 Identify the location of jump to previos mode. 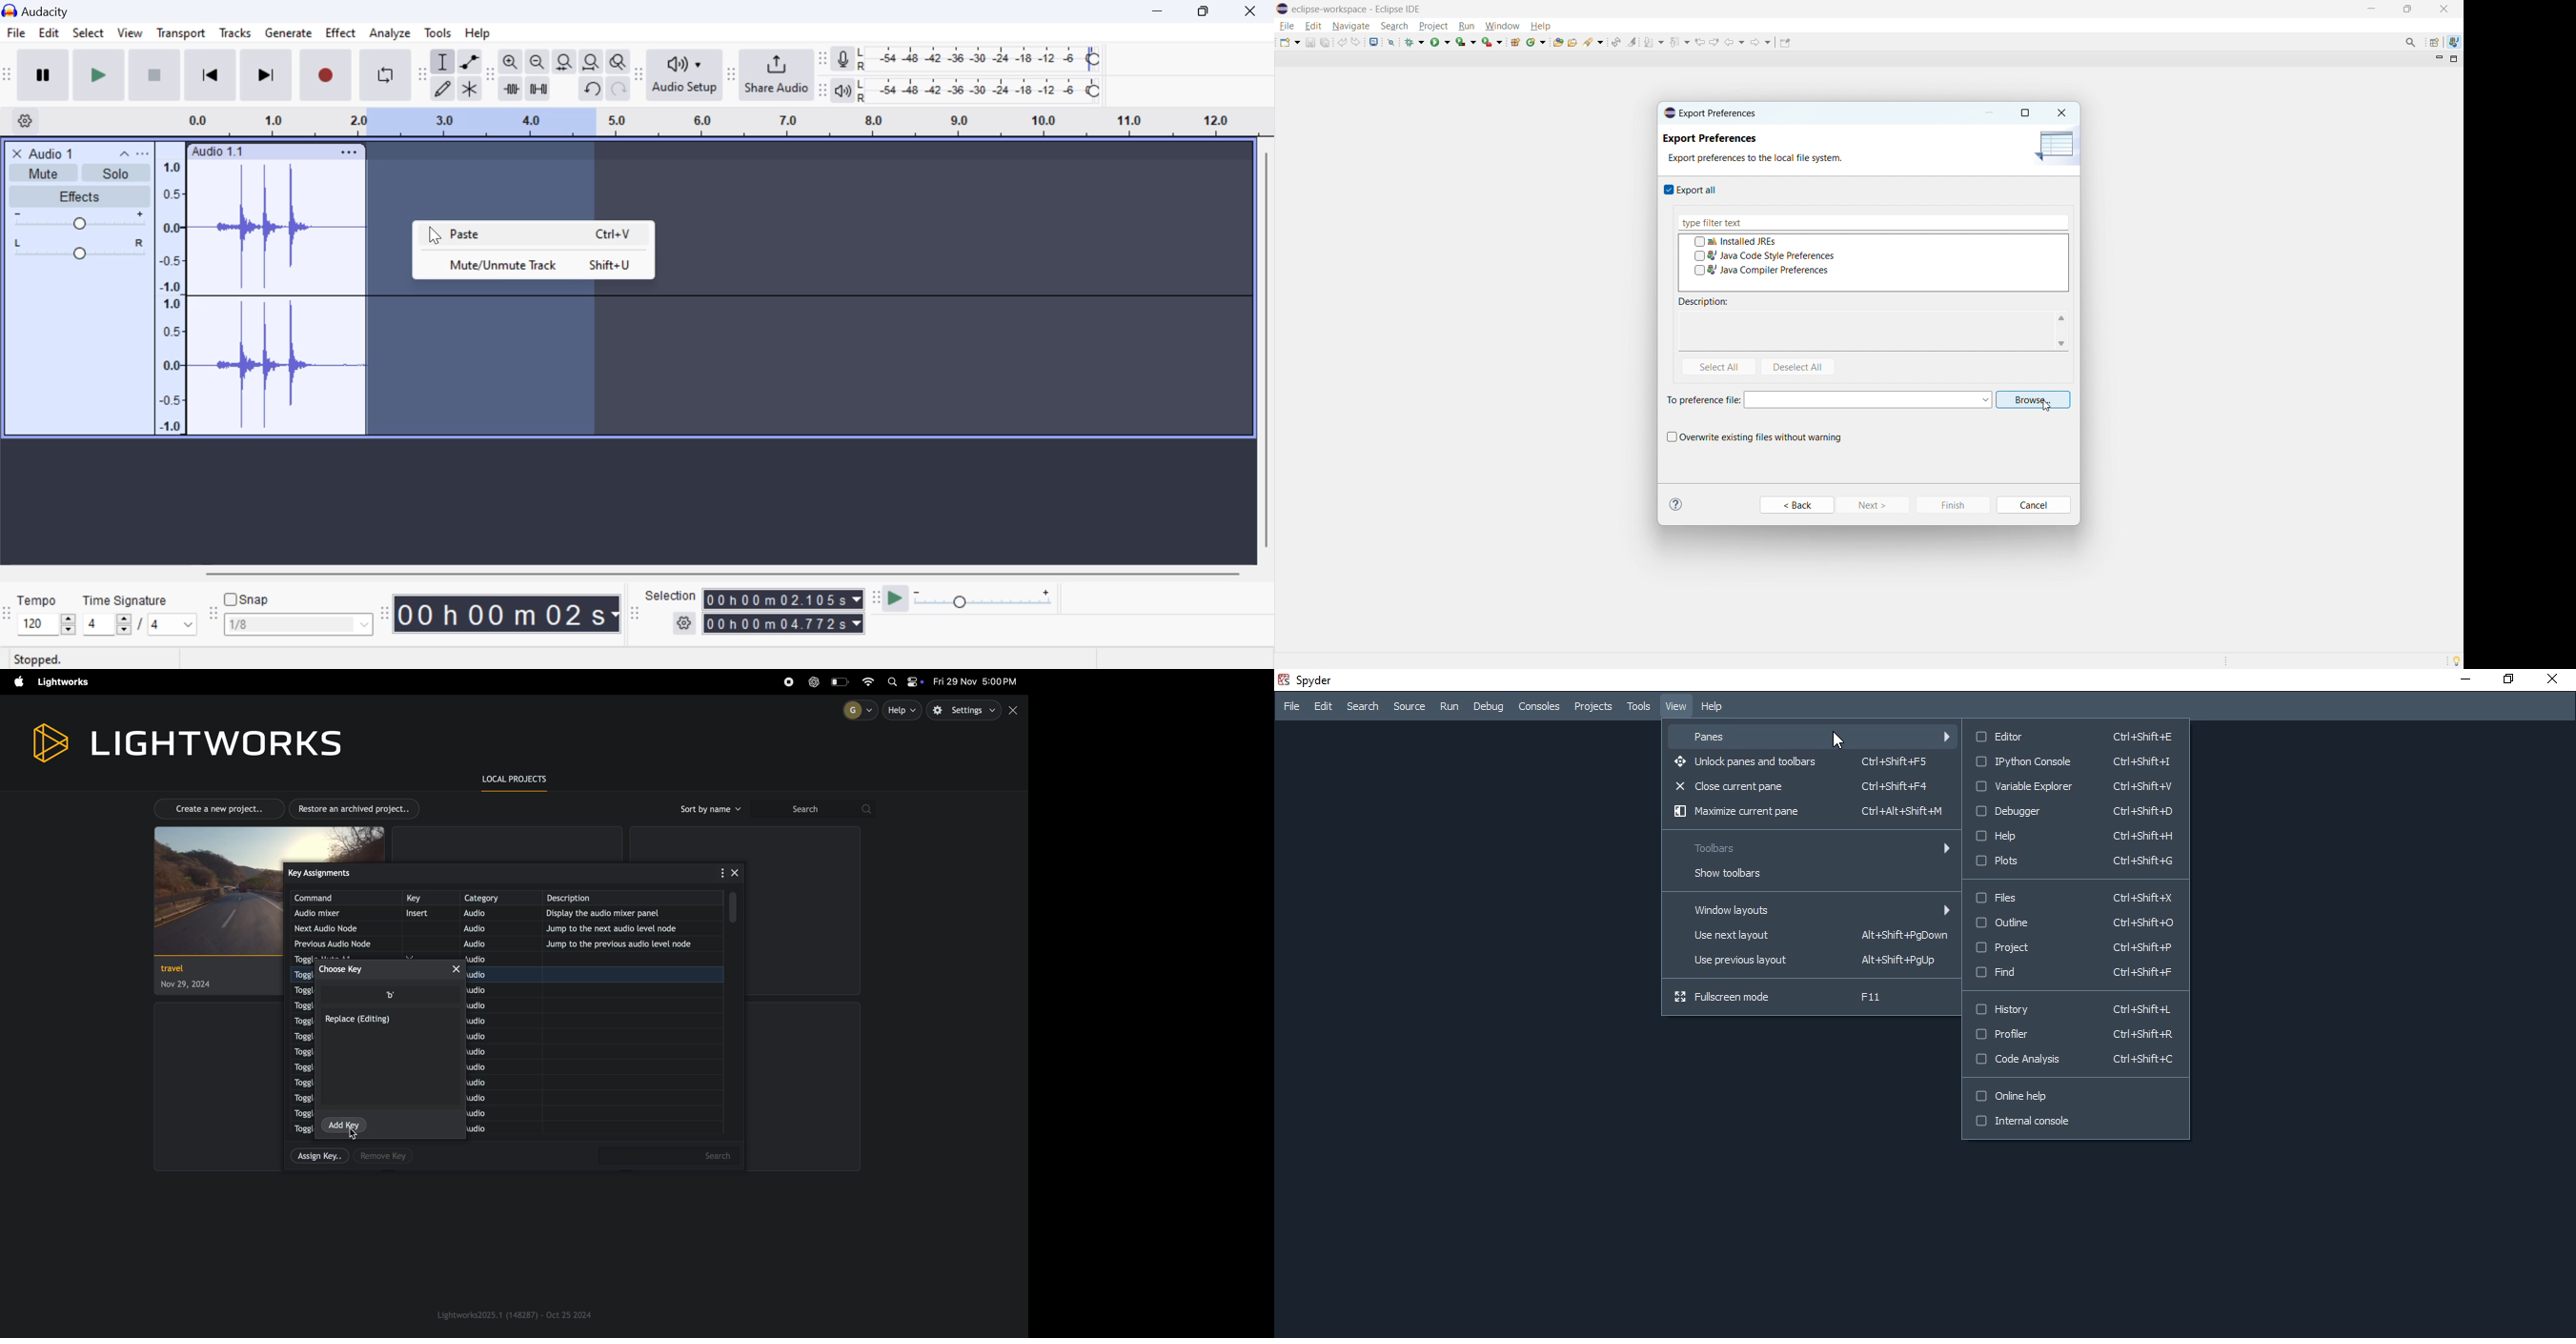
(624, 944).